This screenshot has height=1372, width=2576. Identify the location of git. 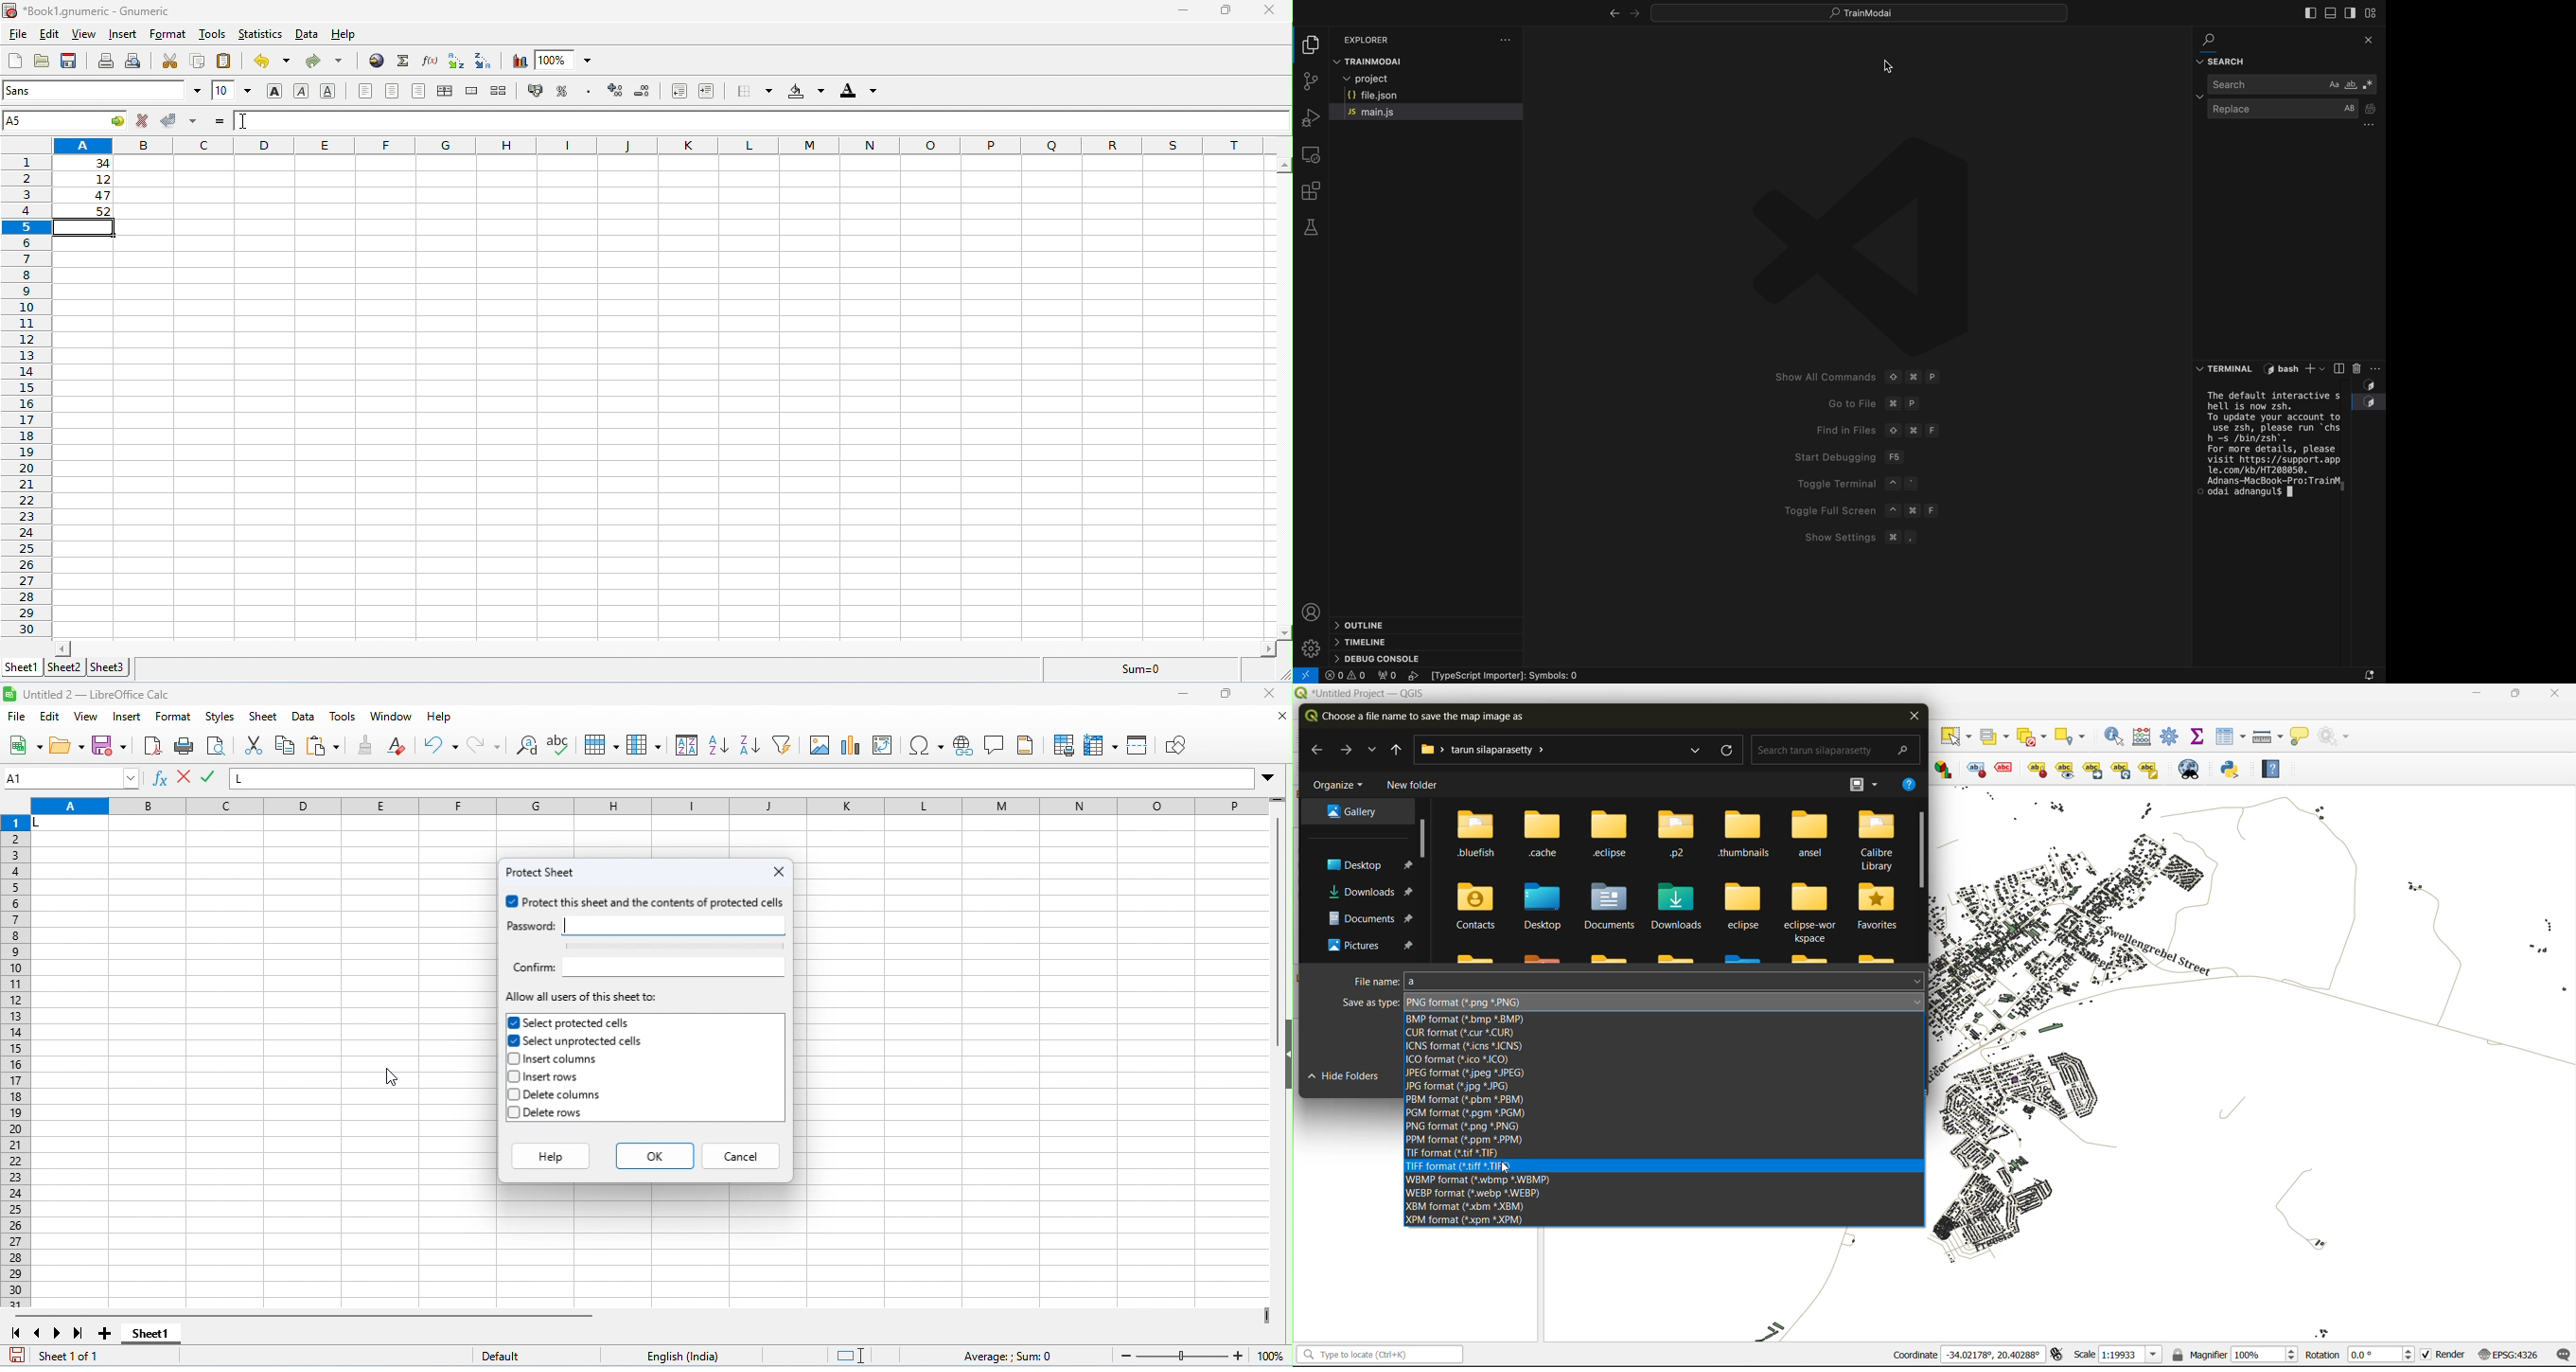
(1313, 82).